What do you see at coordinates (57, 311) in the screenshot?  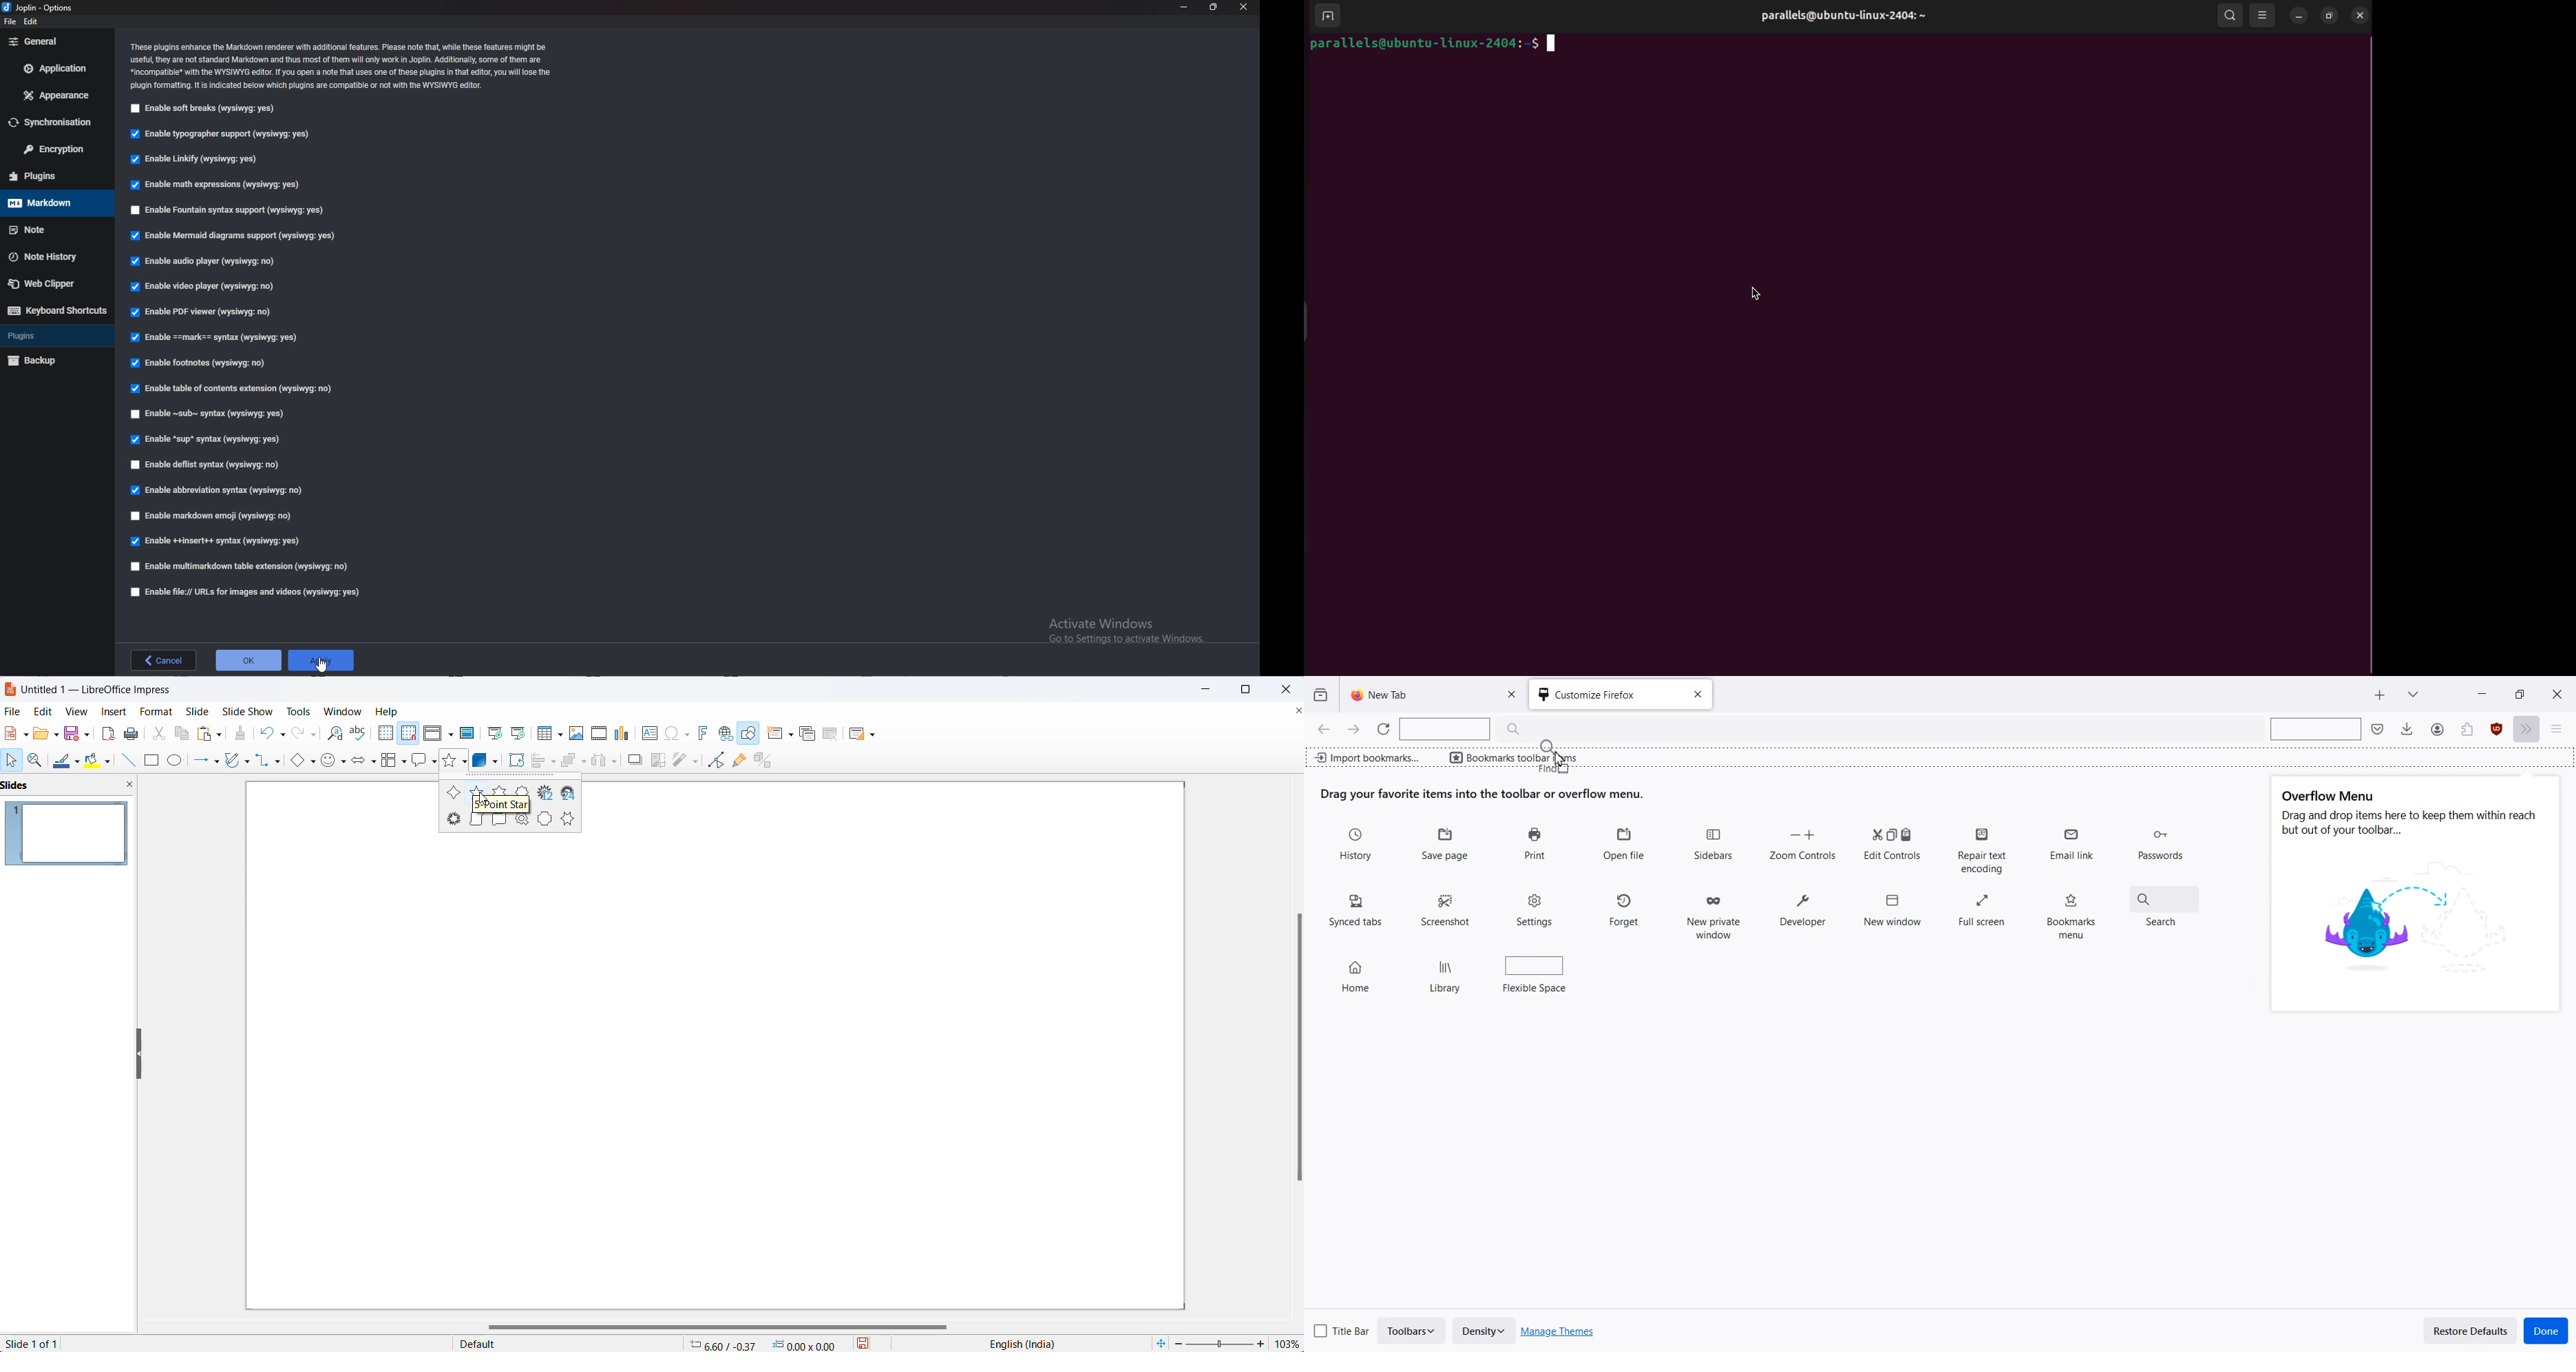 I see `keyboard shortcuts` at bounding box center [57, 311].